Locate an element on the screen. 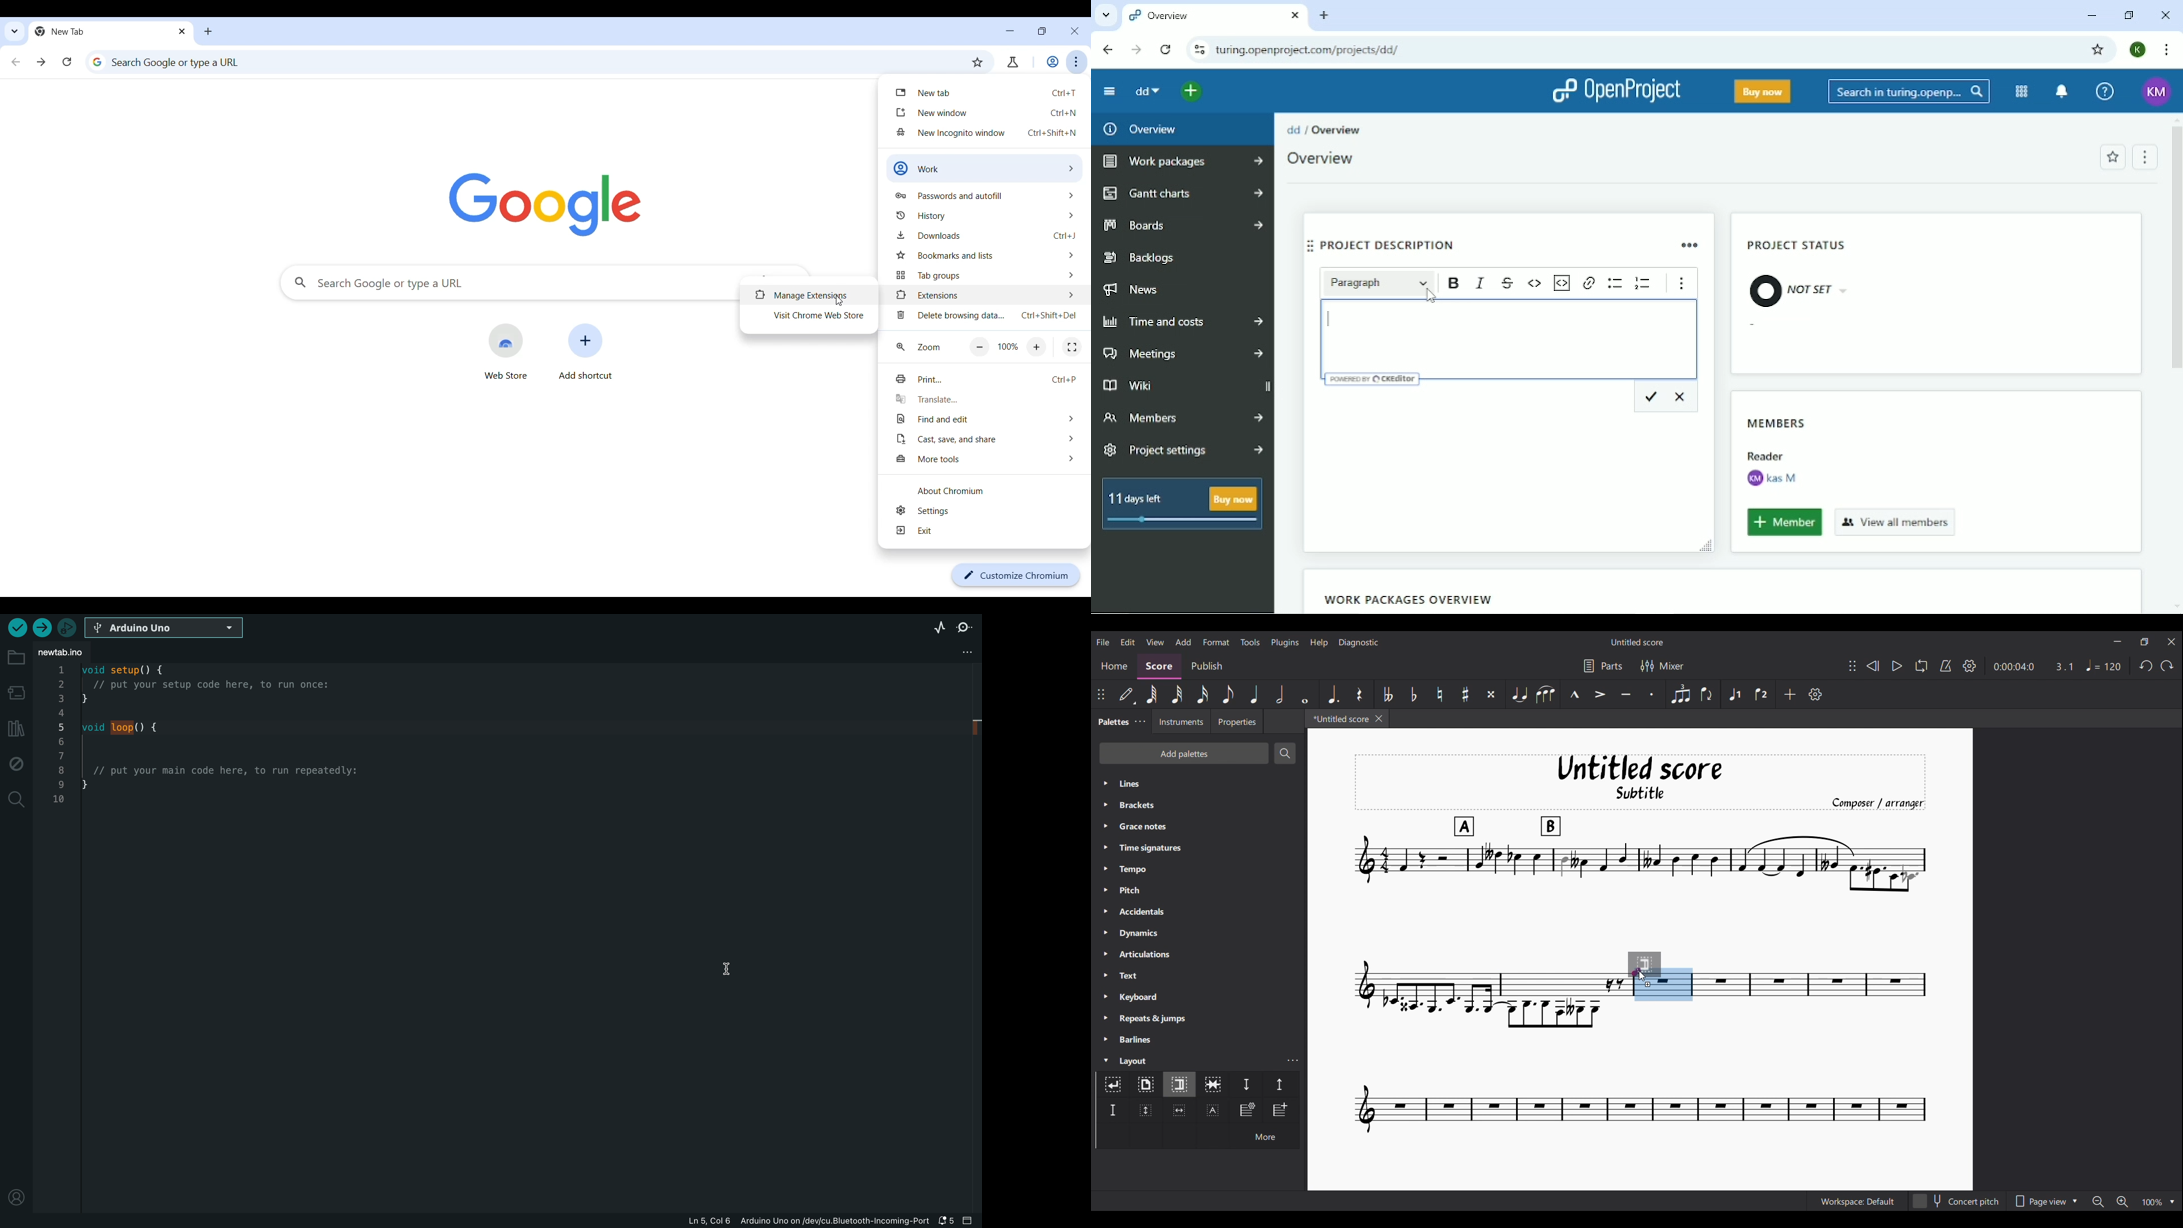 The width and height of the screenshot is (2184, 1232). Gantt charts is located at coordinates (1181, 194).